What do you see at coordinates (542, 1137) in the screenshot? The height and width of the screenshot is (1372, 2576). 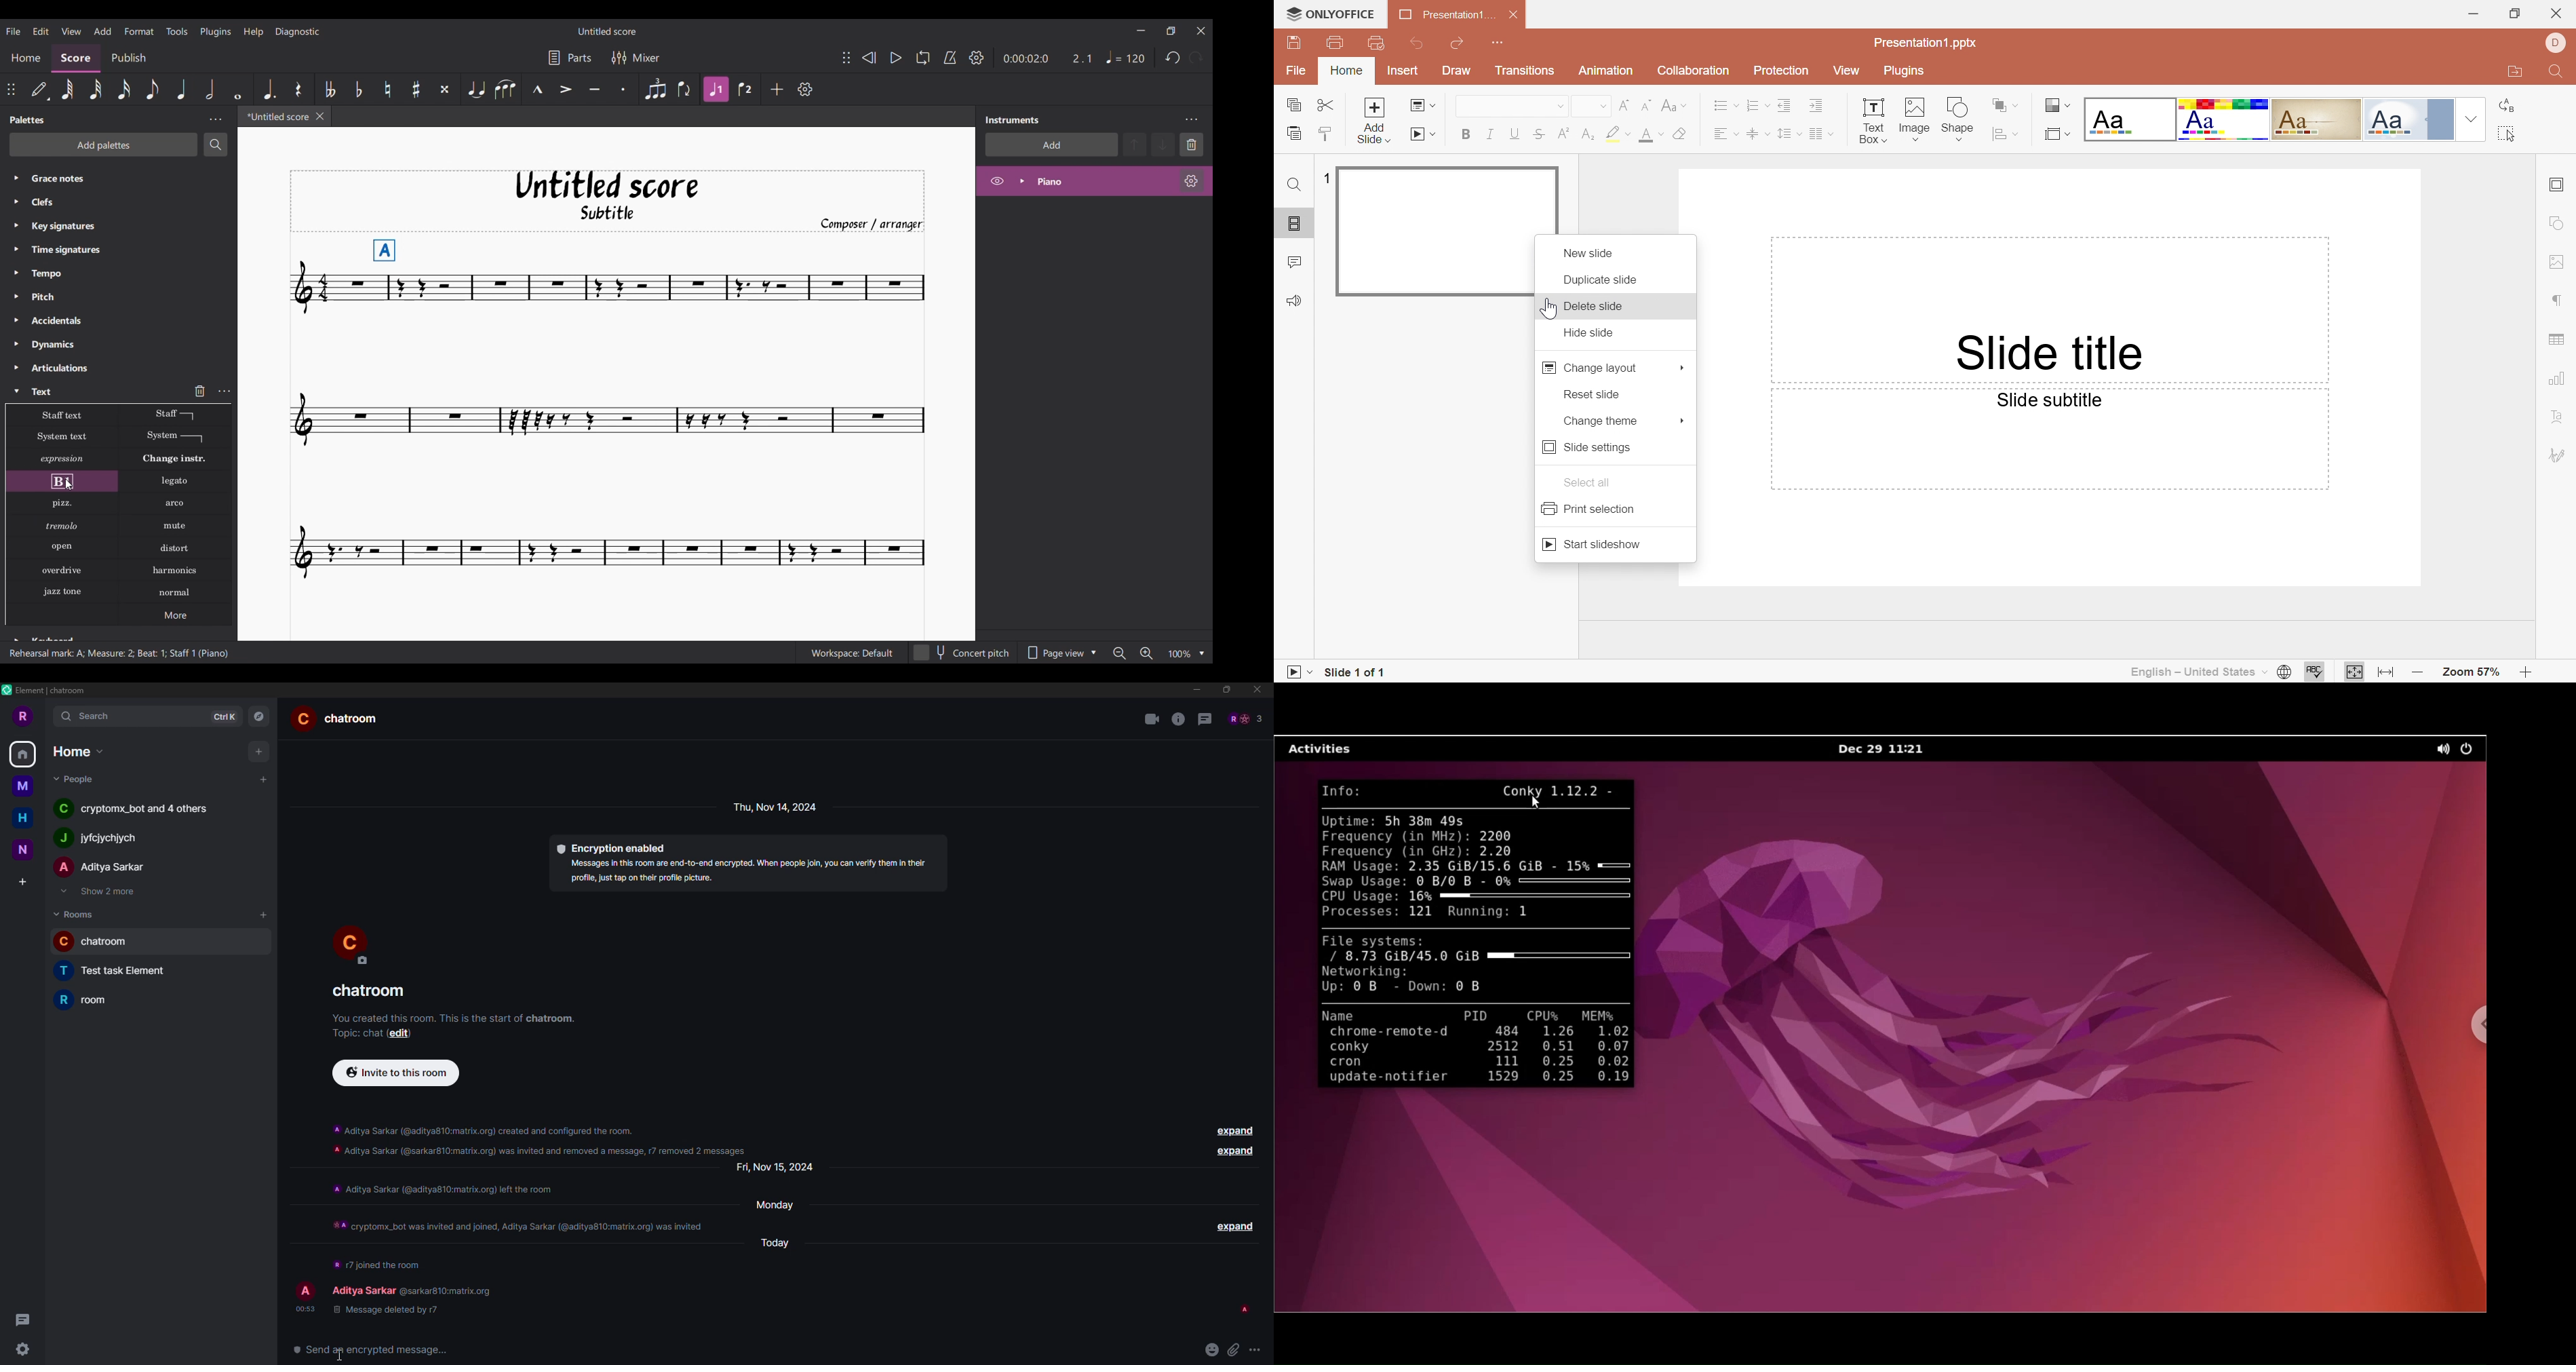 I see `info` at bounding box center [542, 1137].